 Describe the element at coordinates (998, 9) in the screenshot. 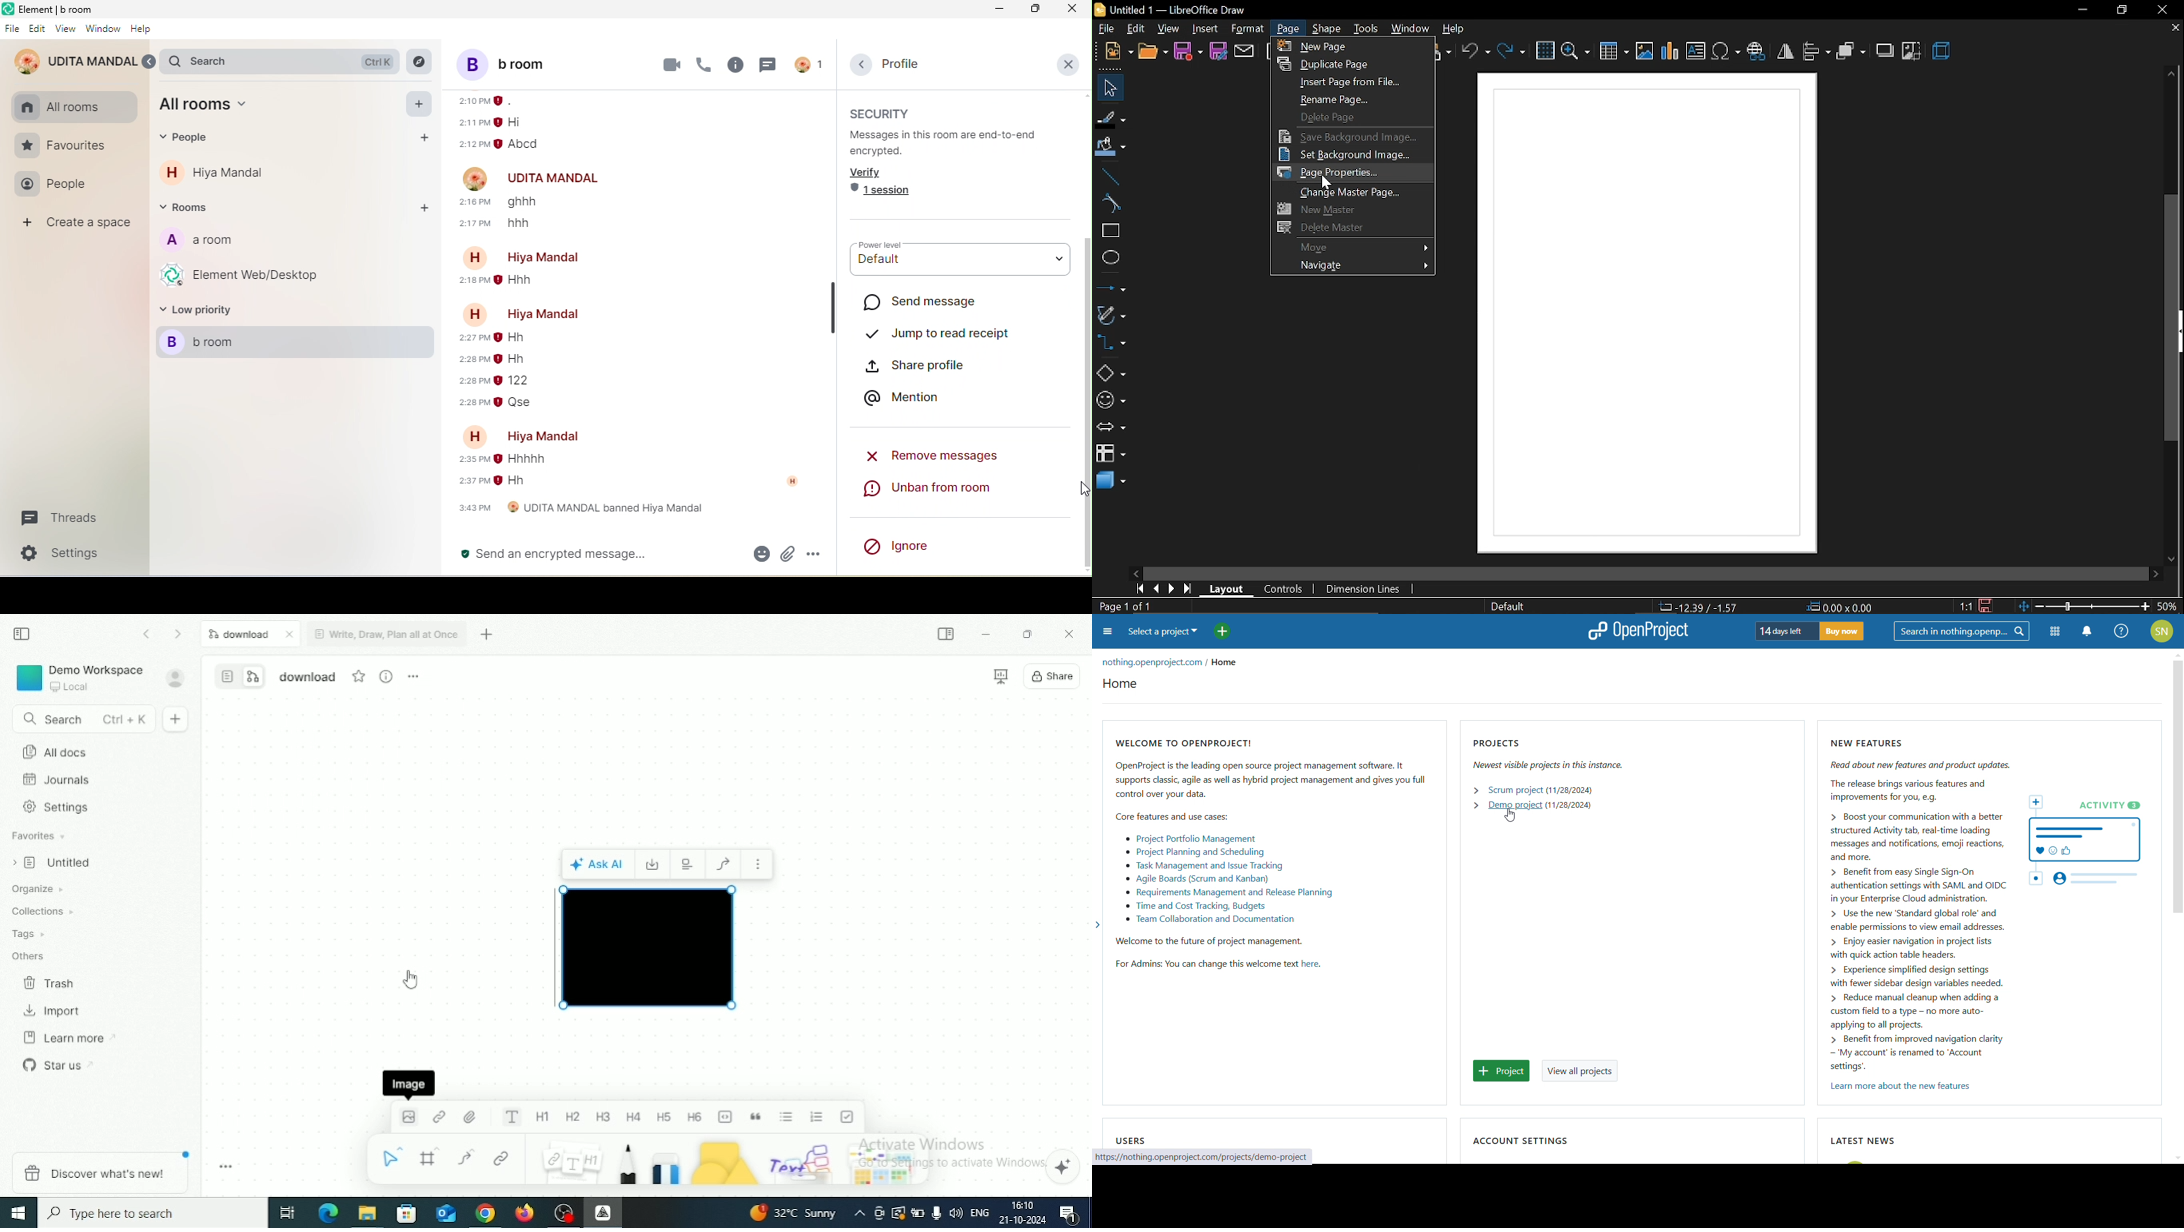

I see `minimize` at that location.